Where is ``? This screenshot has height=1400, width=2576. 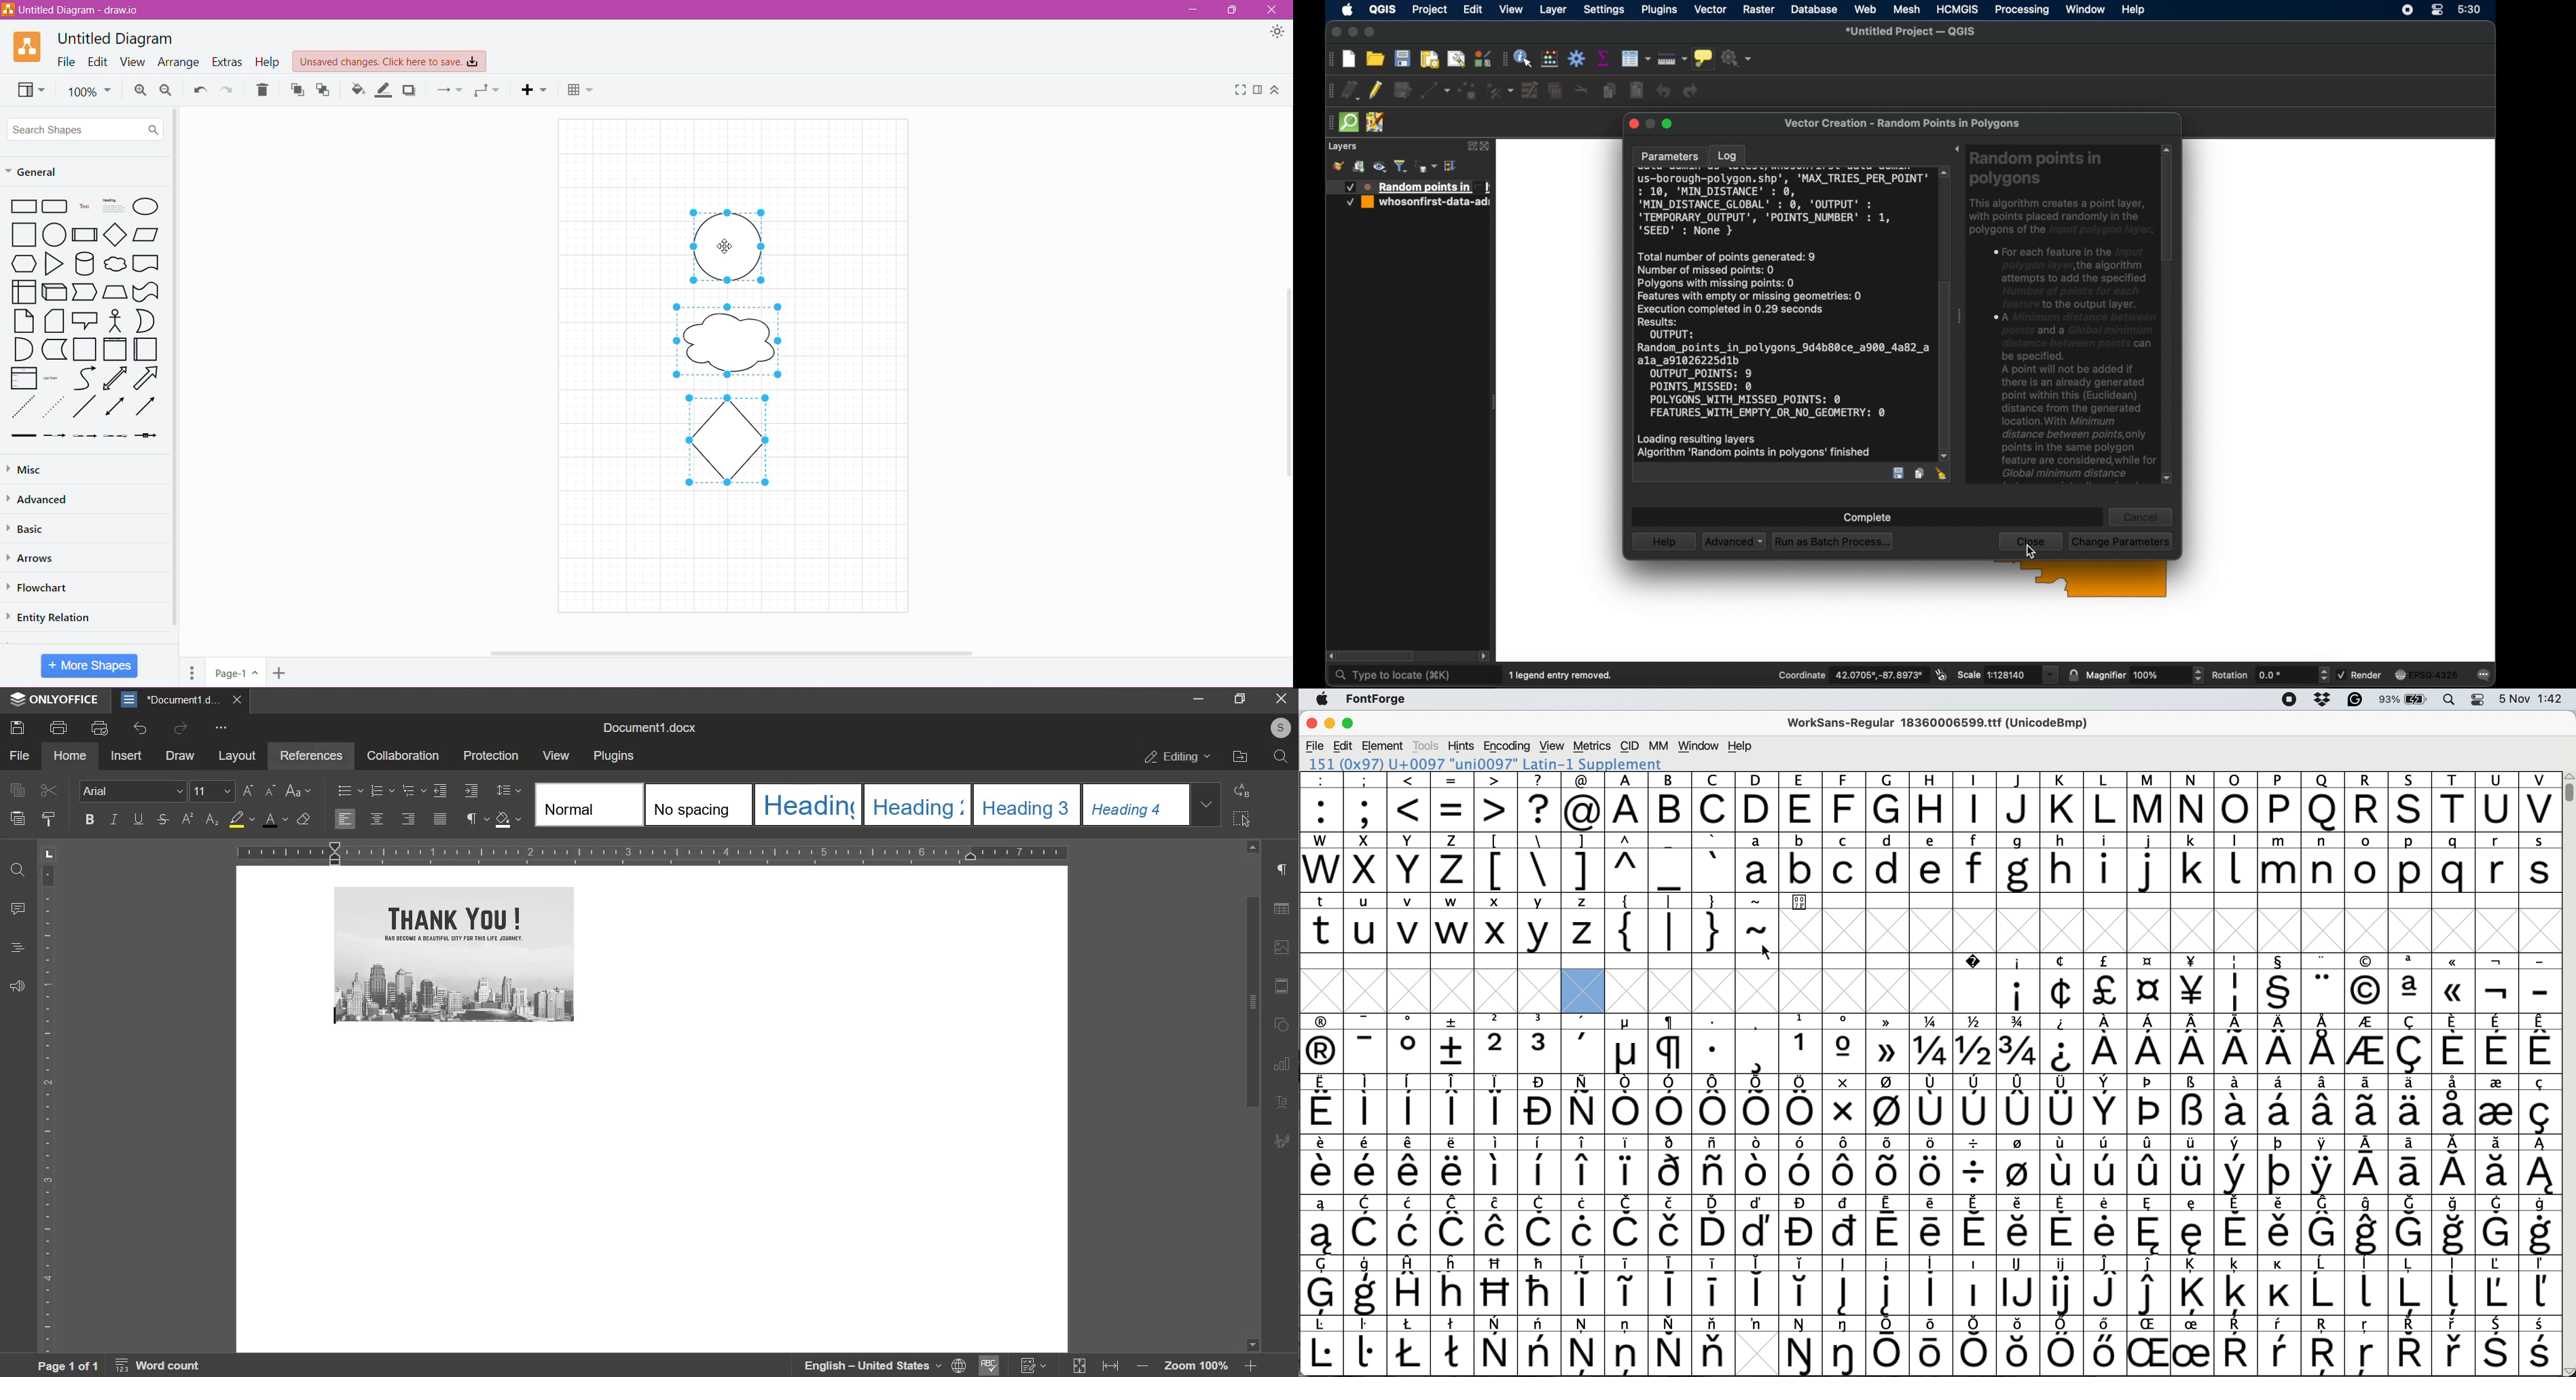  is located at coordinates (2366, 983).